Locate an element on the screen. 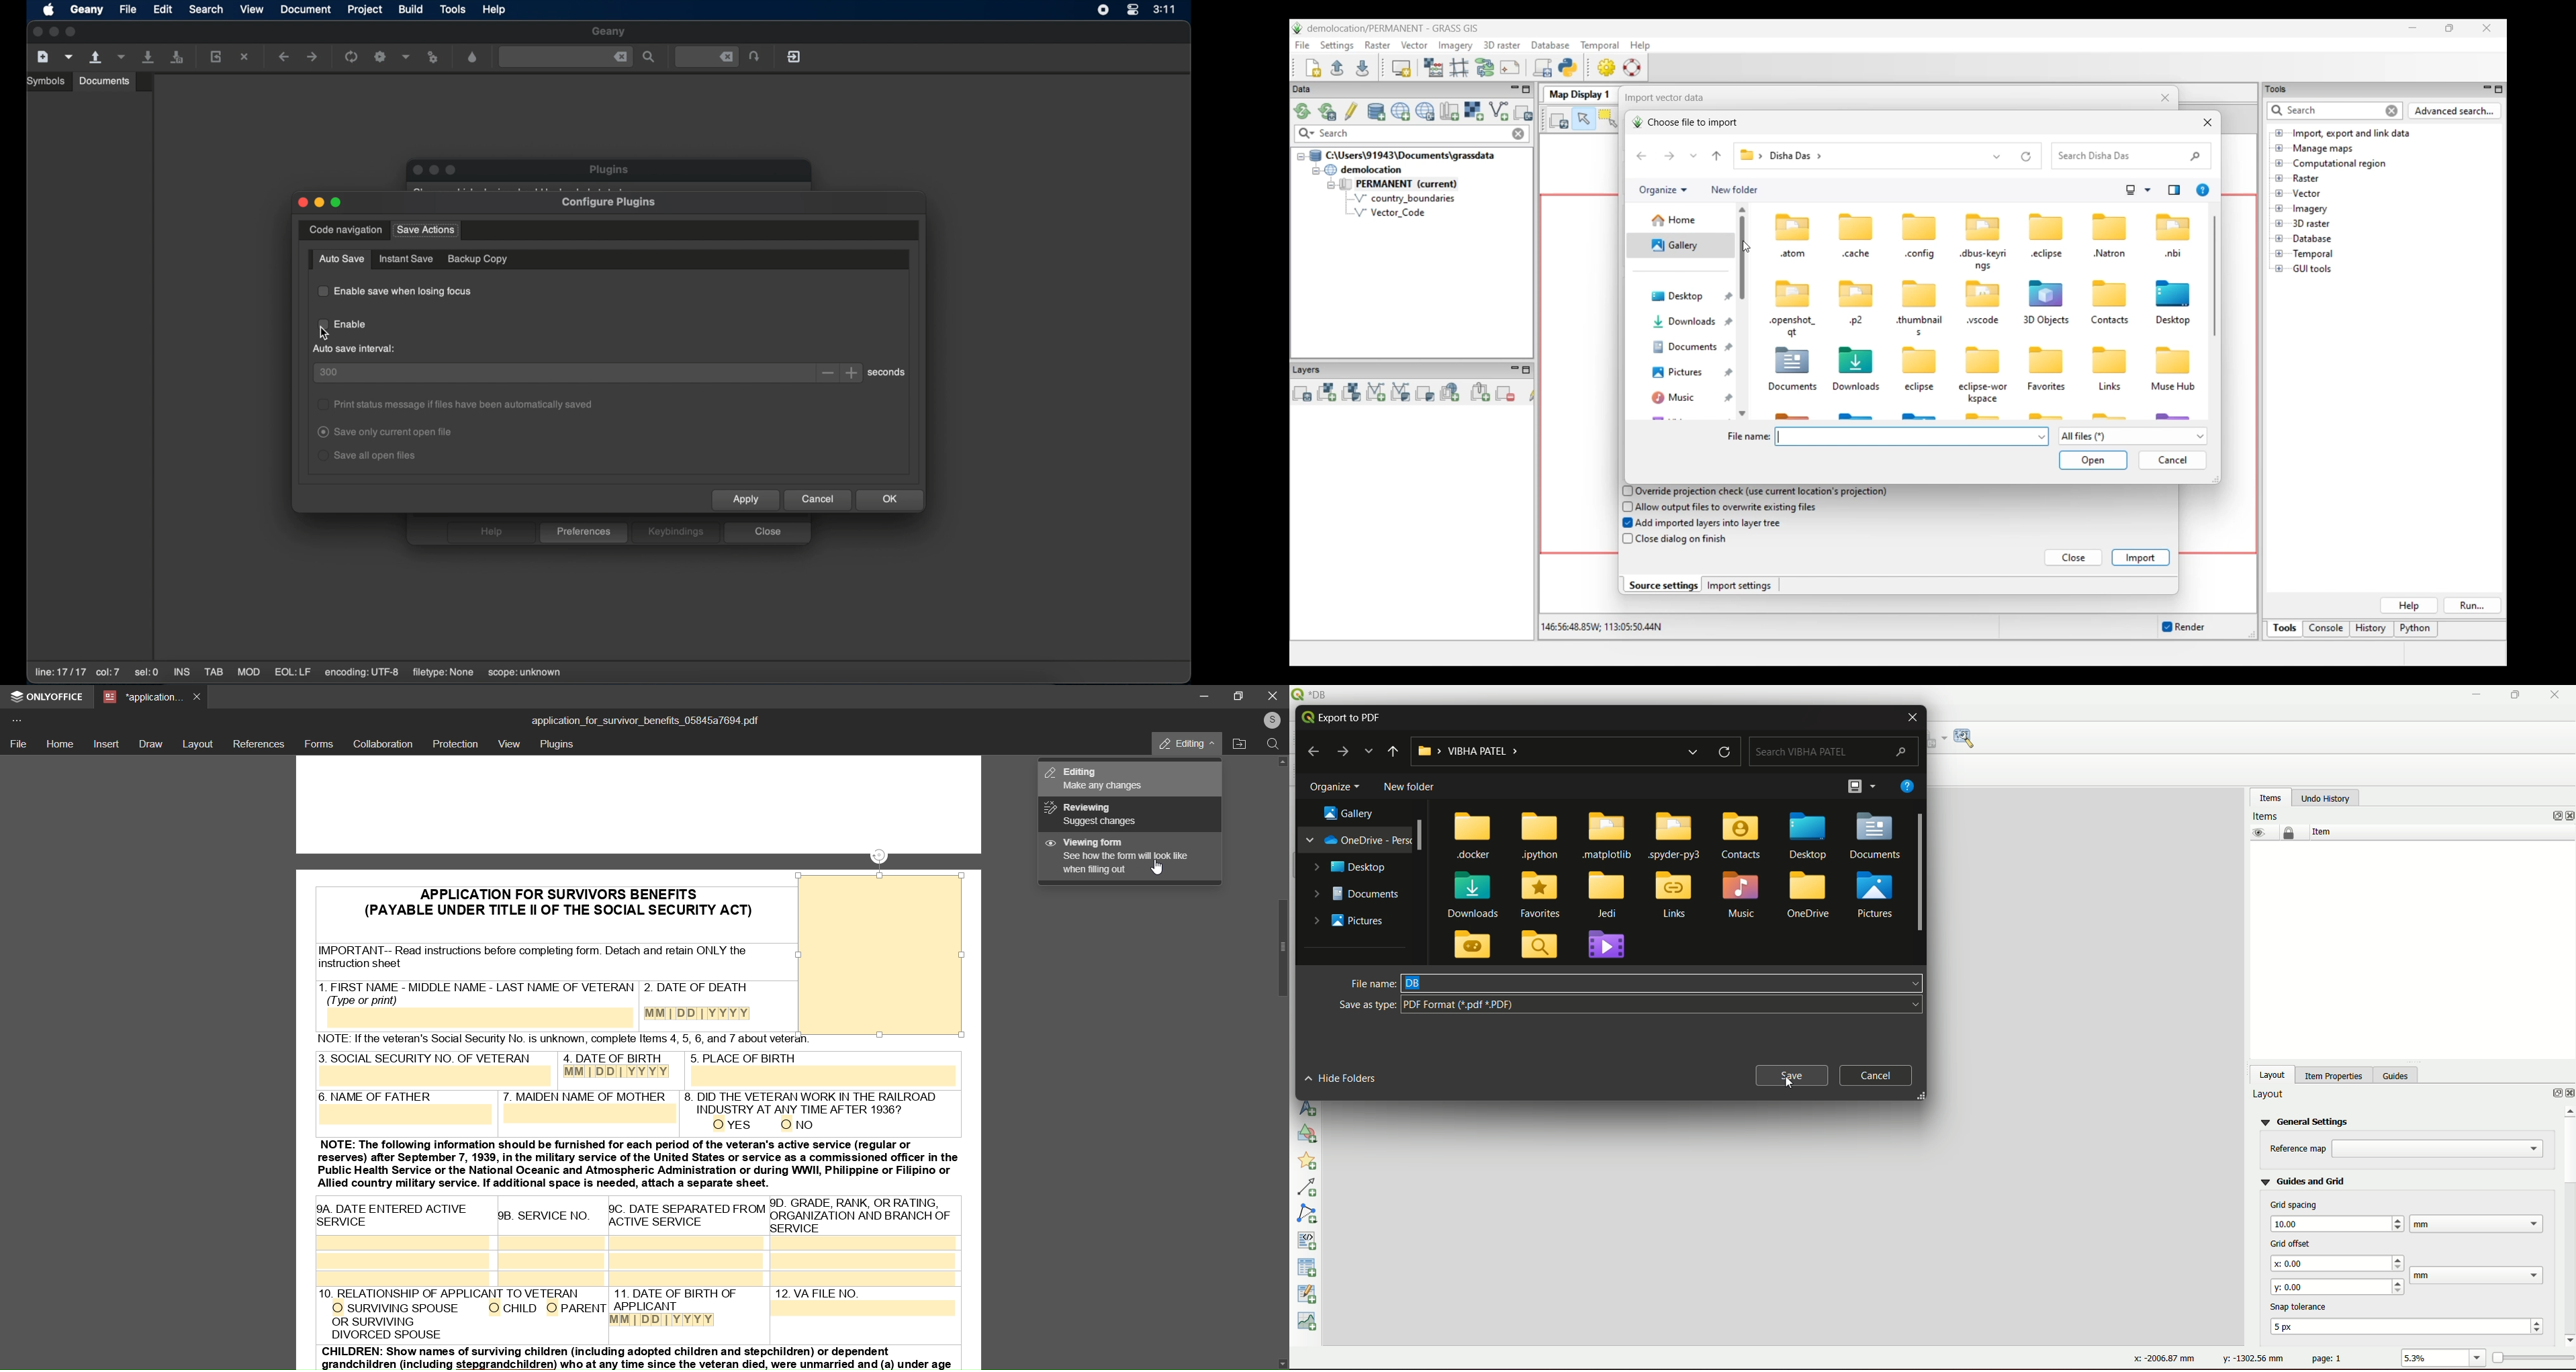  minimize is located at coordinates (1200, 696).